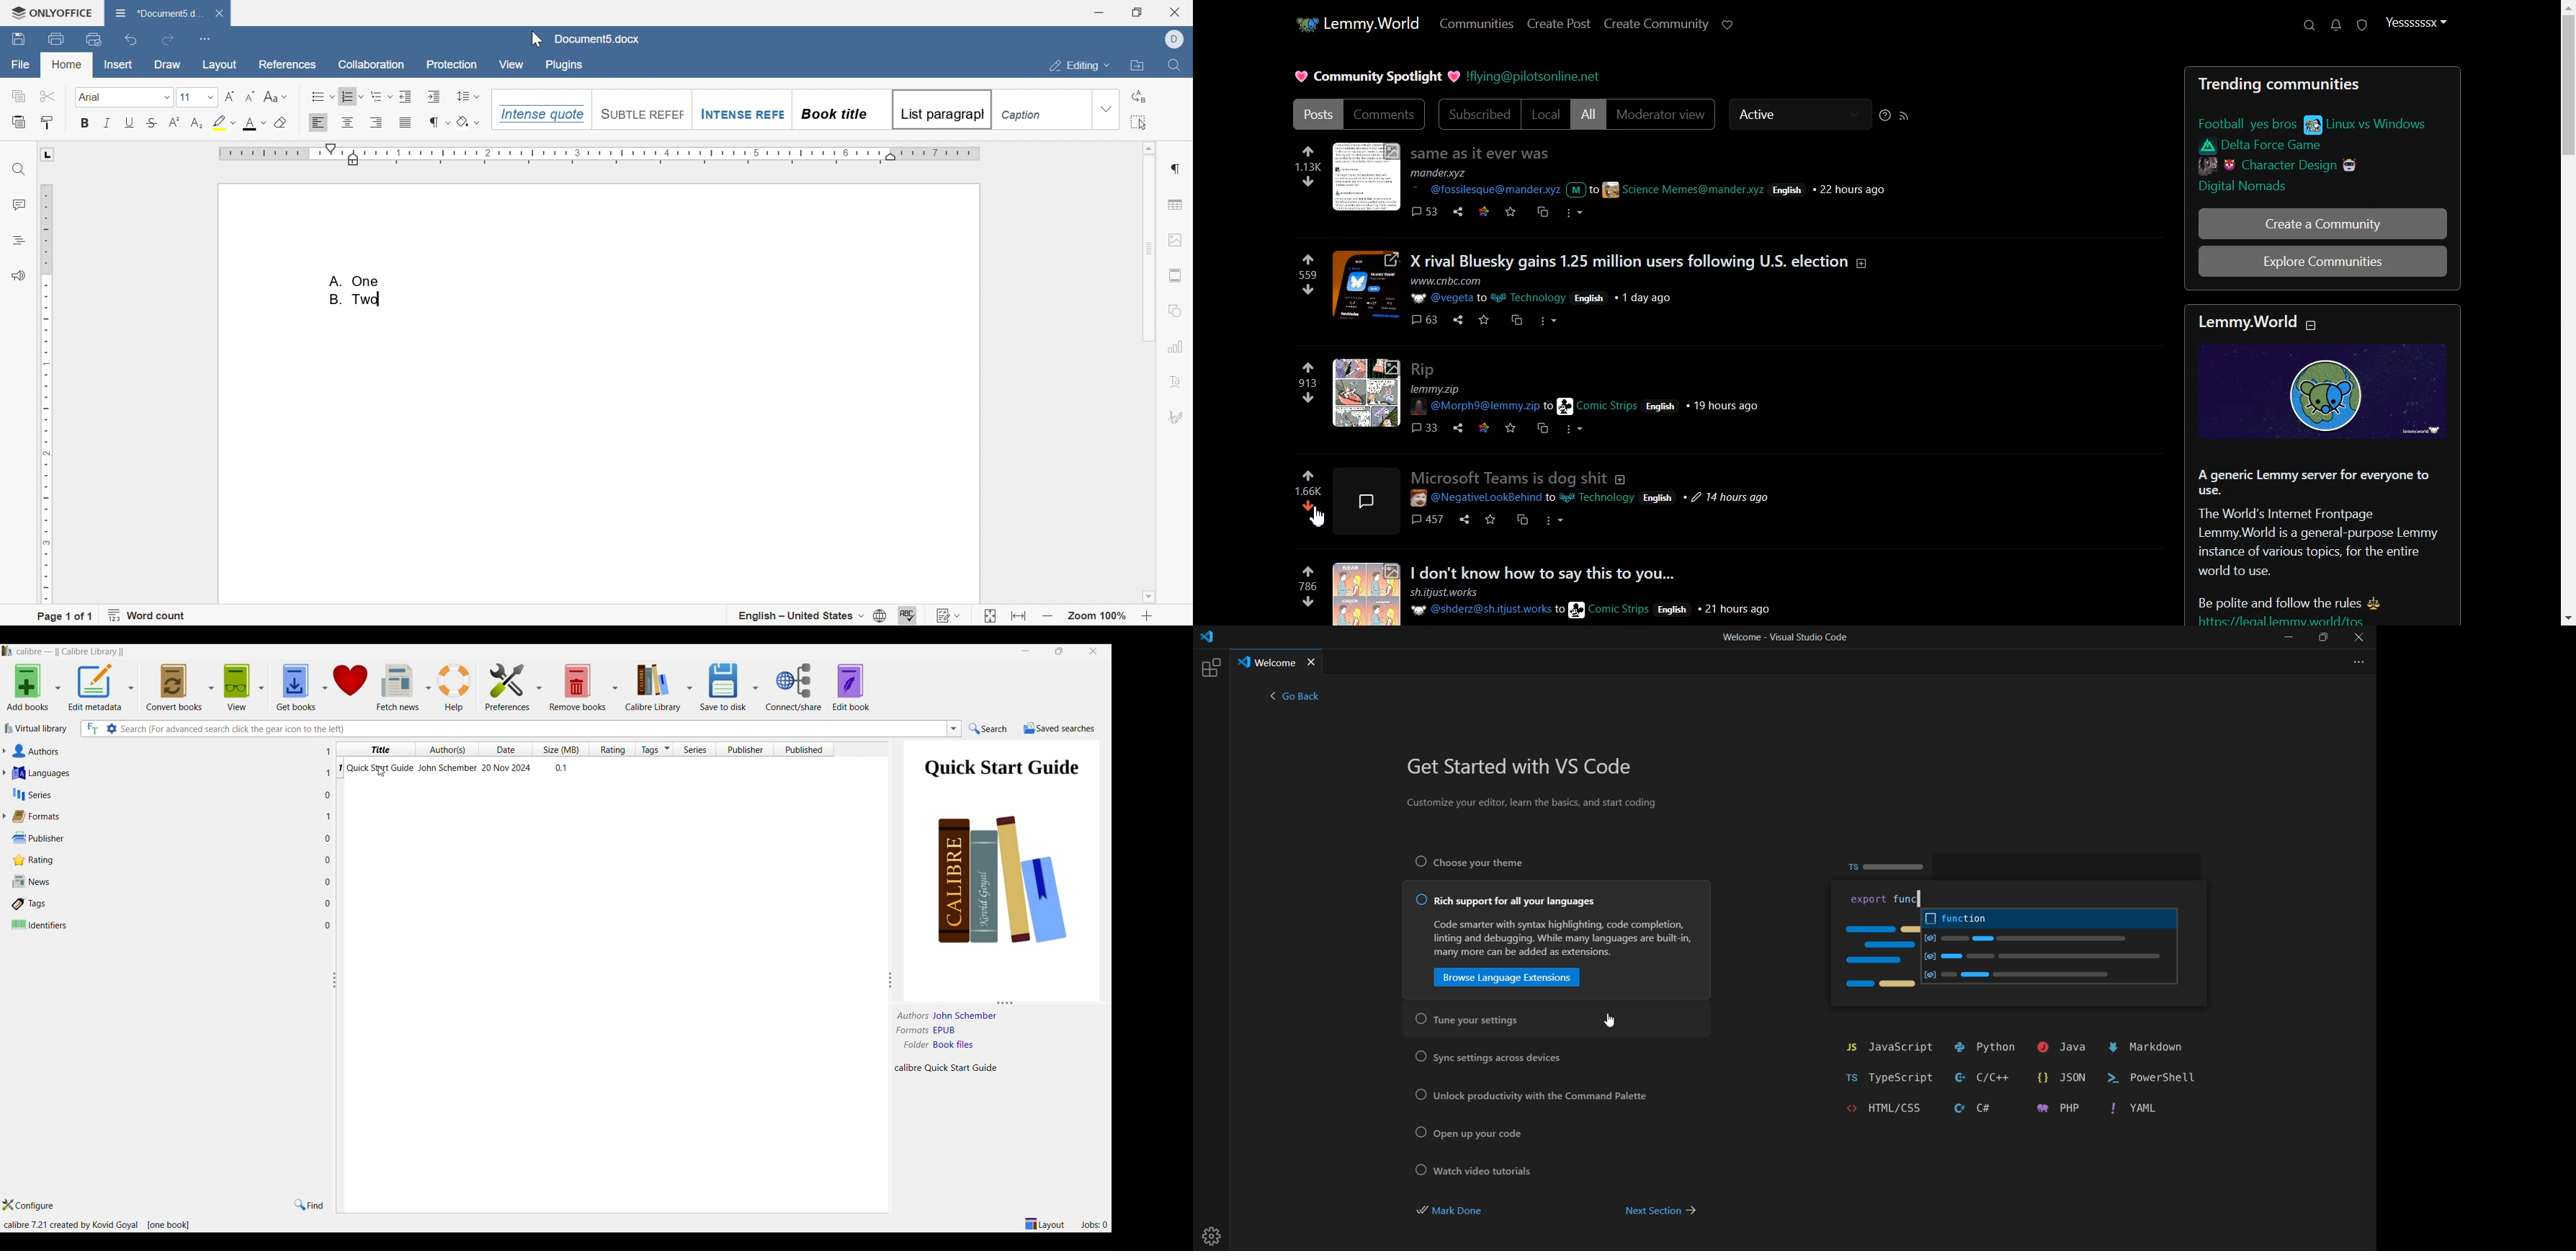  I want to click on publisher, so click(171, 837).